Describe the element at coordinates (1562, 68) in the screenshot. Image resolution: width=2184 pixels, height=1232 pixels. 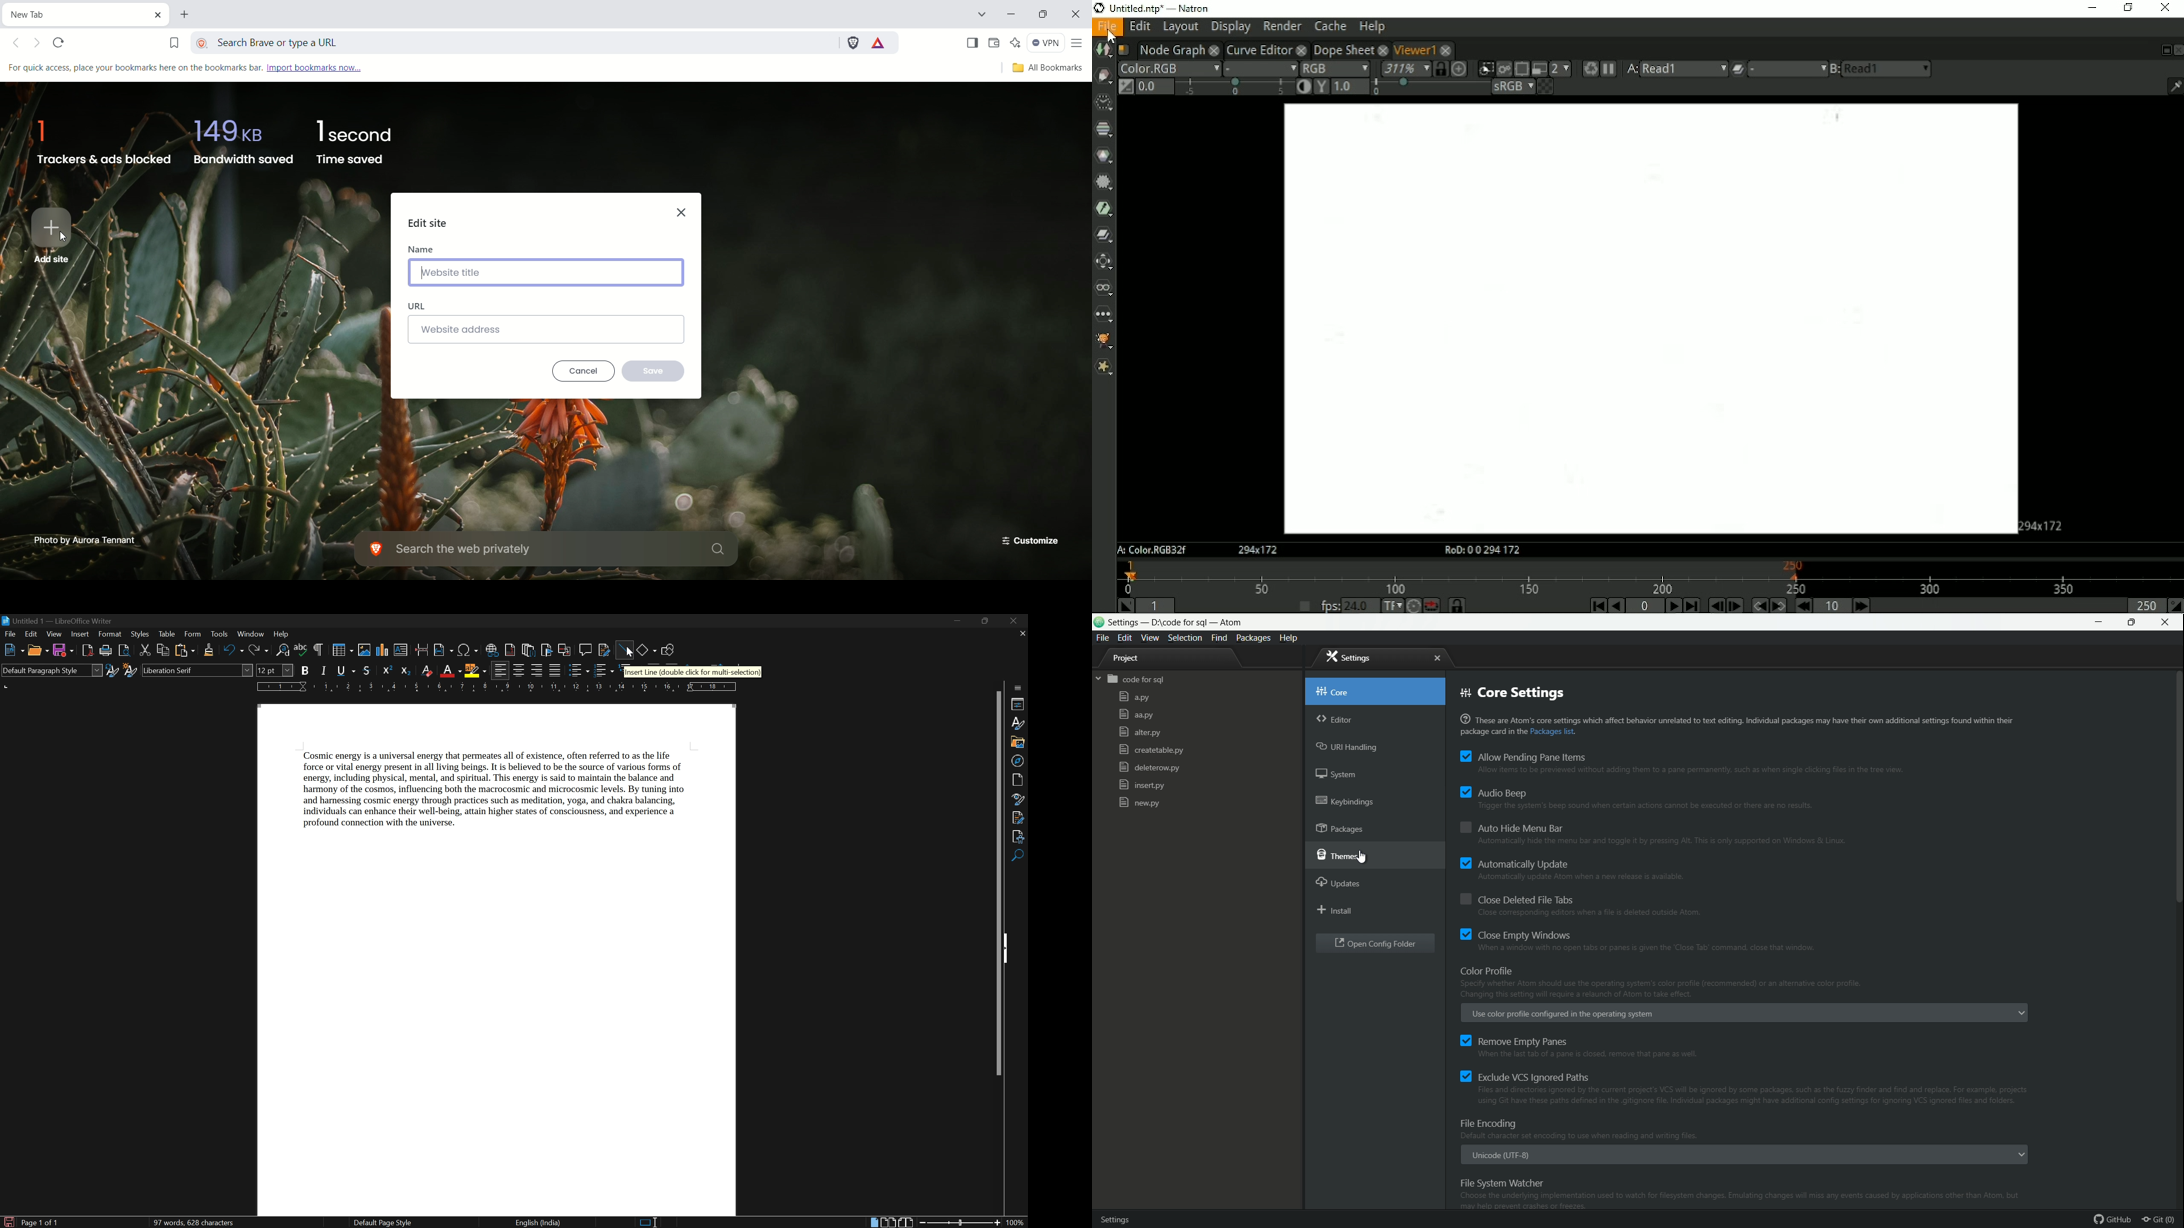
I see `Scale down rendered image` at that location.